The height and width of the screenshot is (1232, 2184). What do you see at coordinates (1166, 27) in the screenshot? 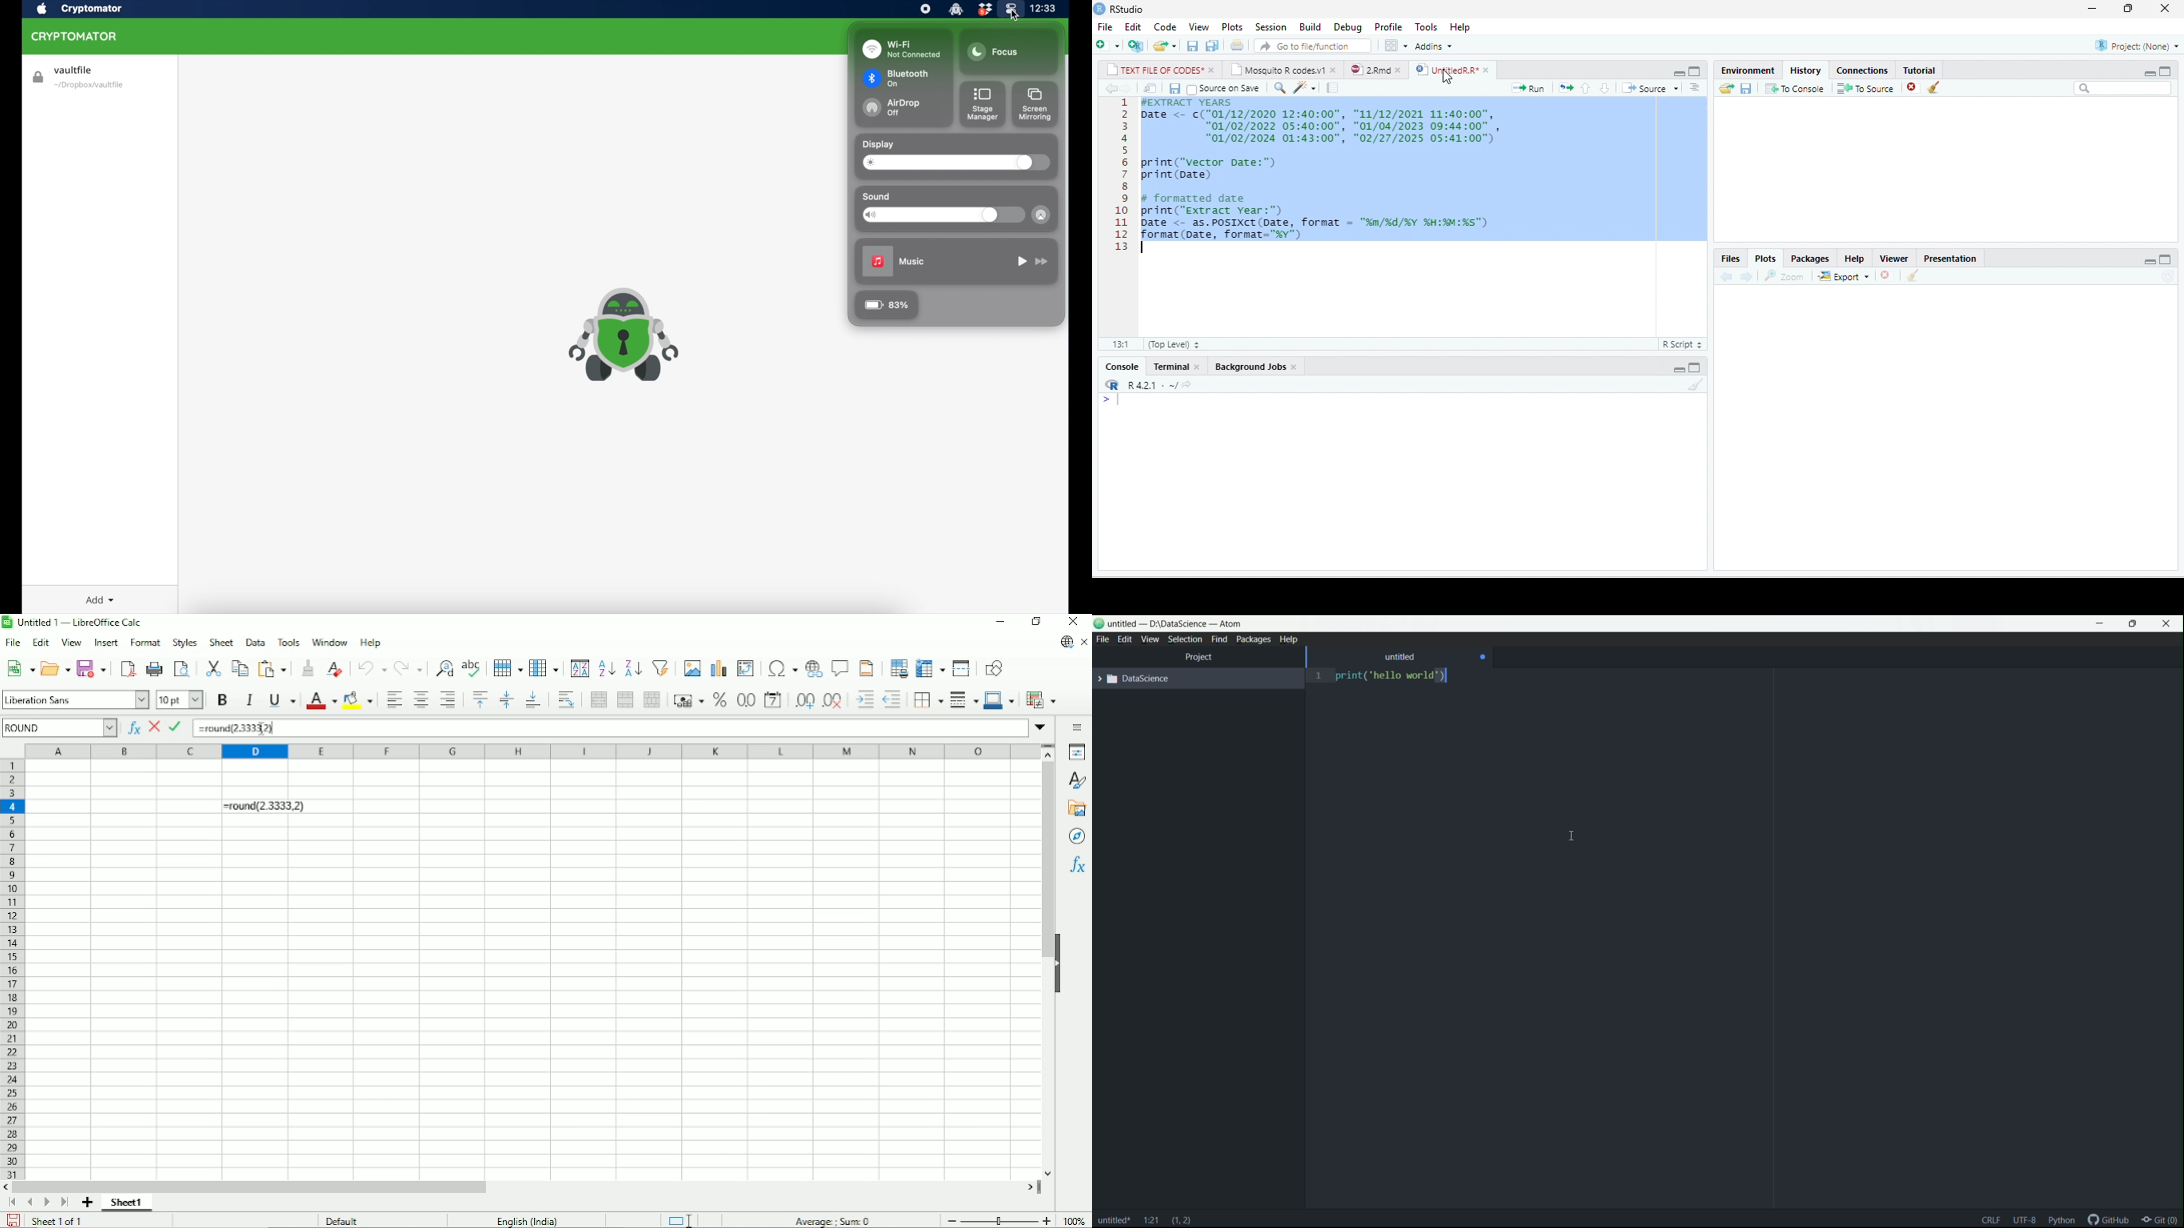
I see `Code` at bounding box center [1166, 27].